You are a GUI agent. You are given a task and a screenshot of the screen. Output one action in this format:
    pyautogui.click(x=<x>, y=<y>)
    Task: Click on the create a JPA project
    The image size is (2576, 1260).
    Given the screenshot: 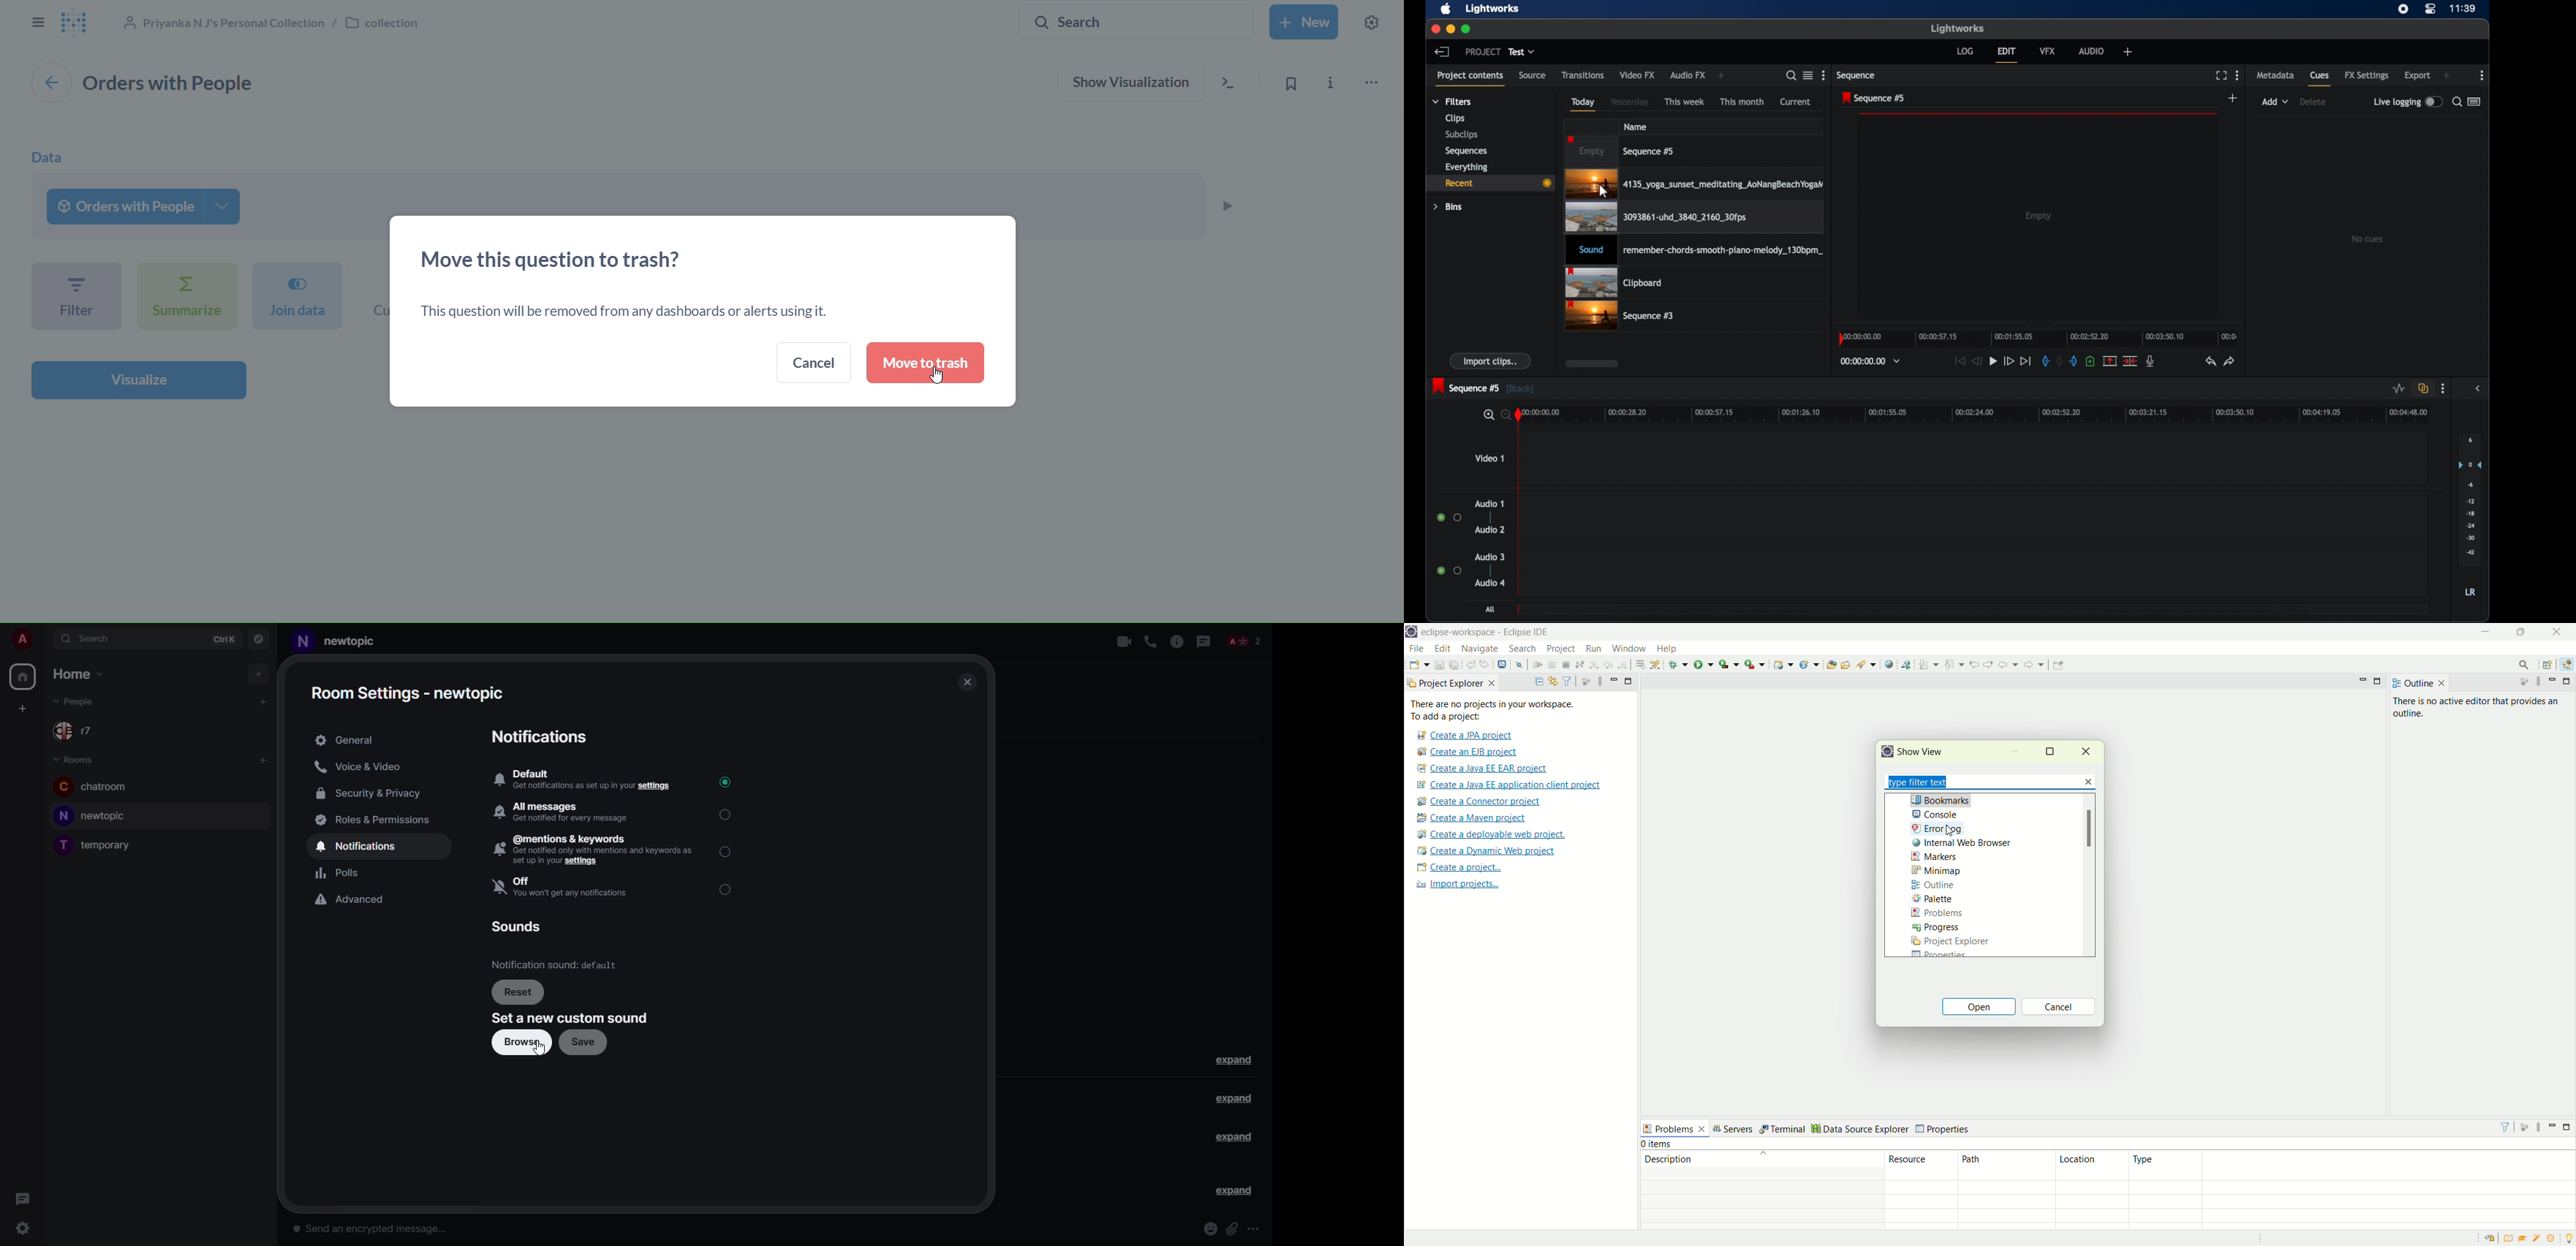 What is the action you would take?
    pyautogui.click(x=1463, y=736)
    